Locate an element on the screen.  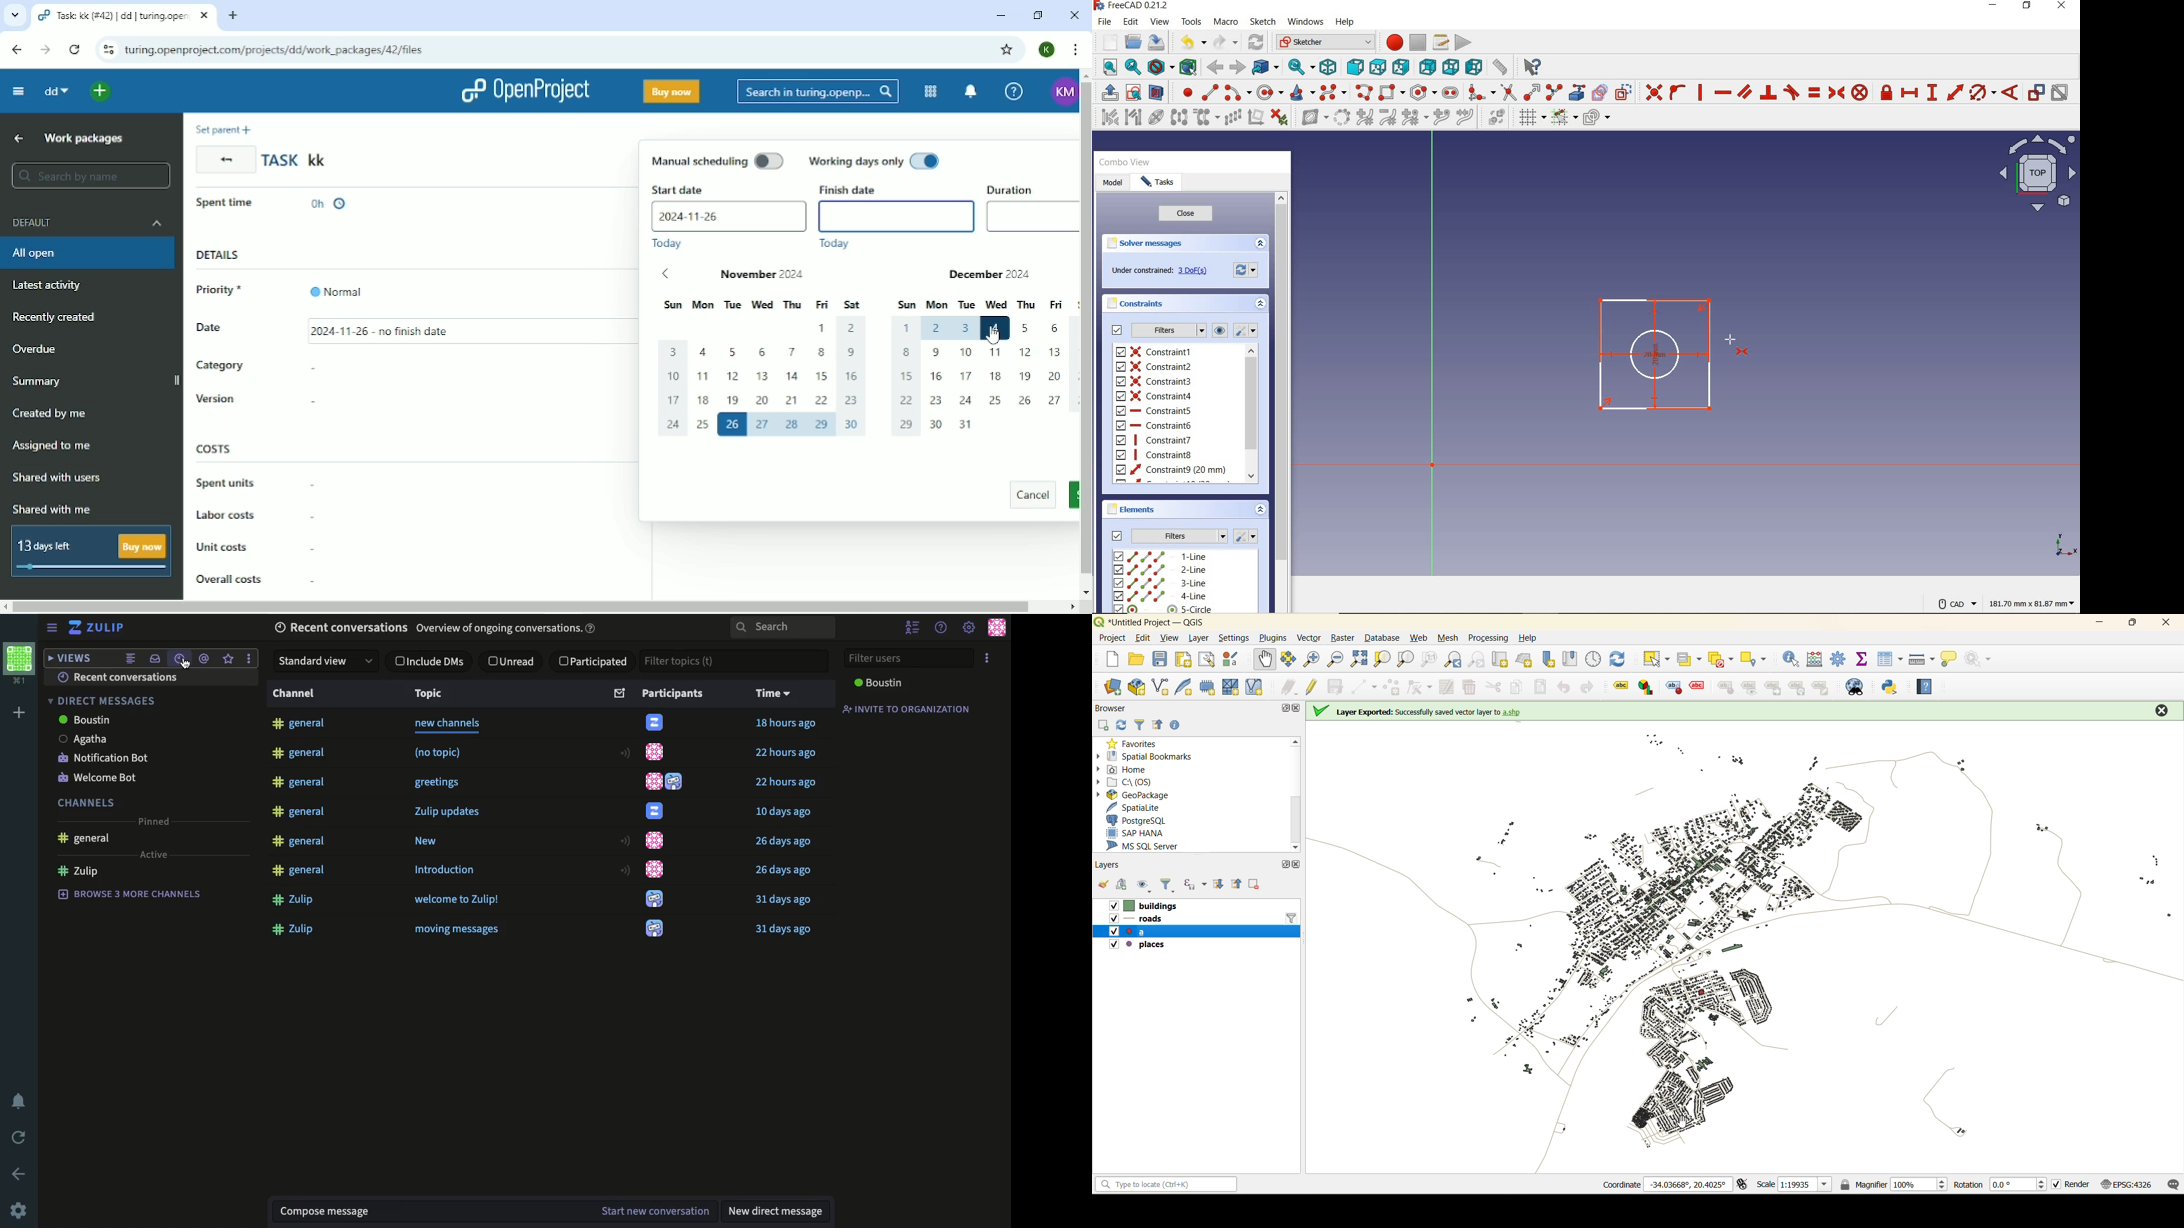
extend edge is located at coordinates (1531, 91).